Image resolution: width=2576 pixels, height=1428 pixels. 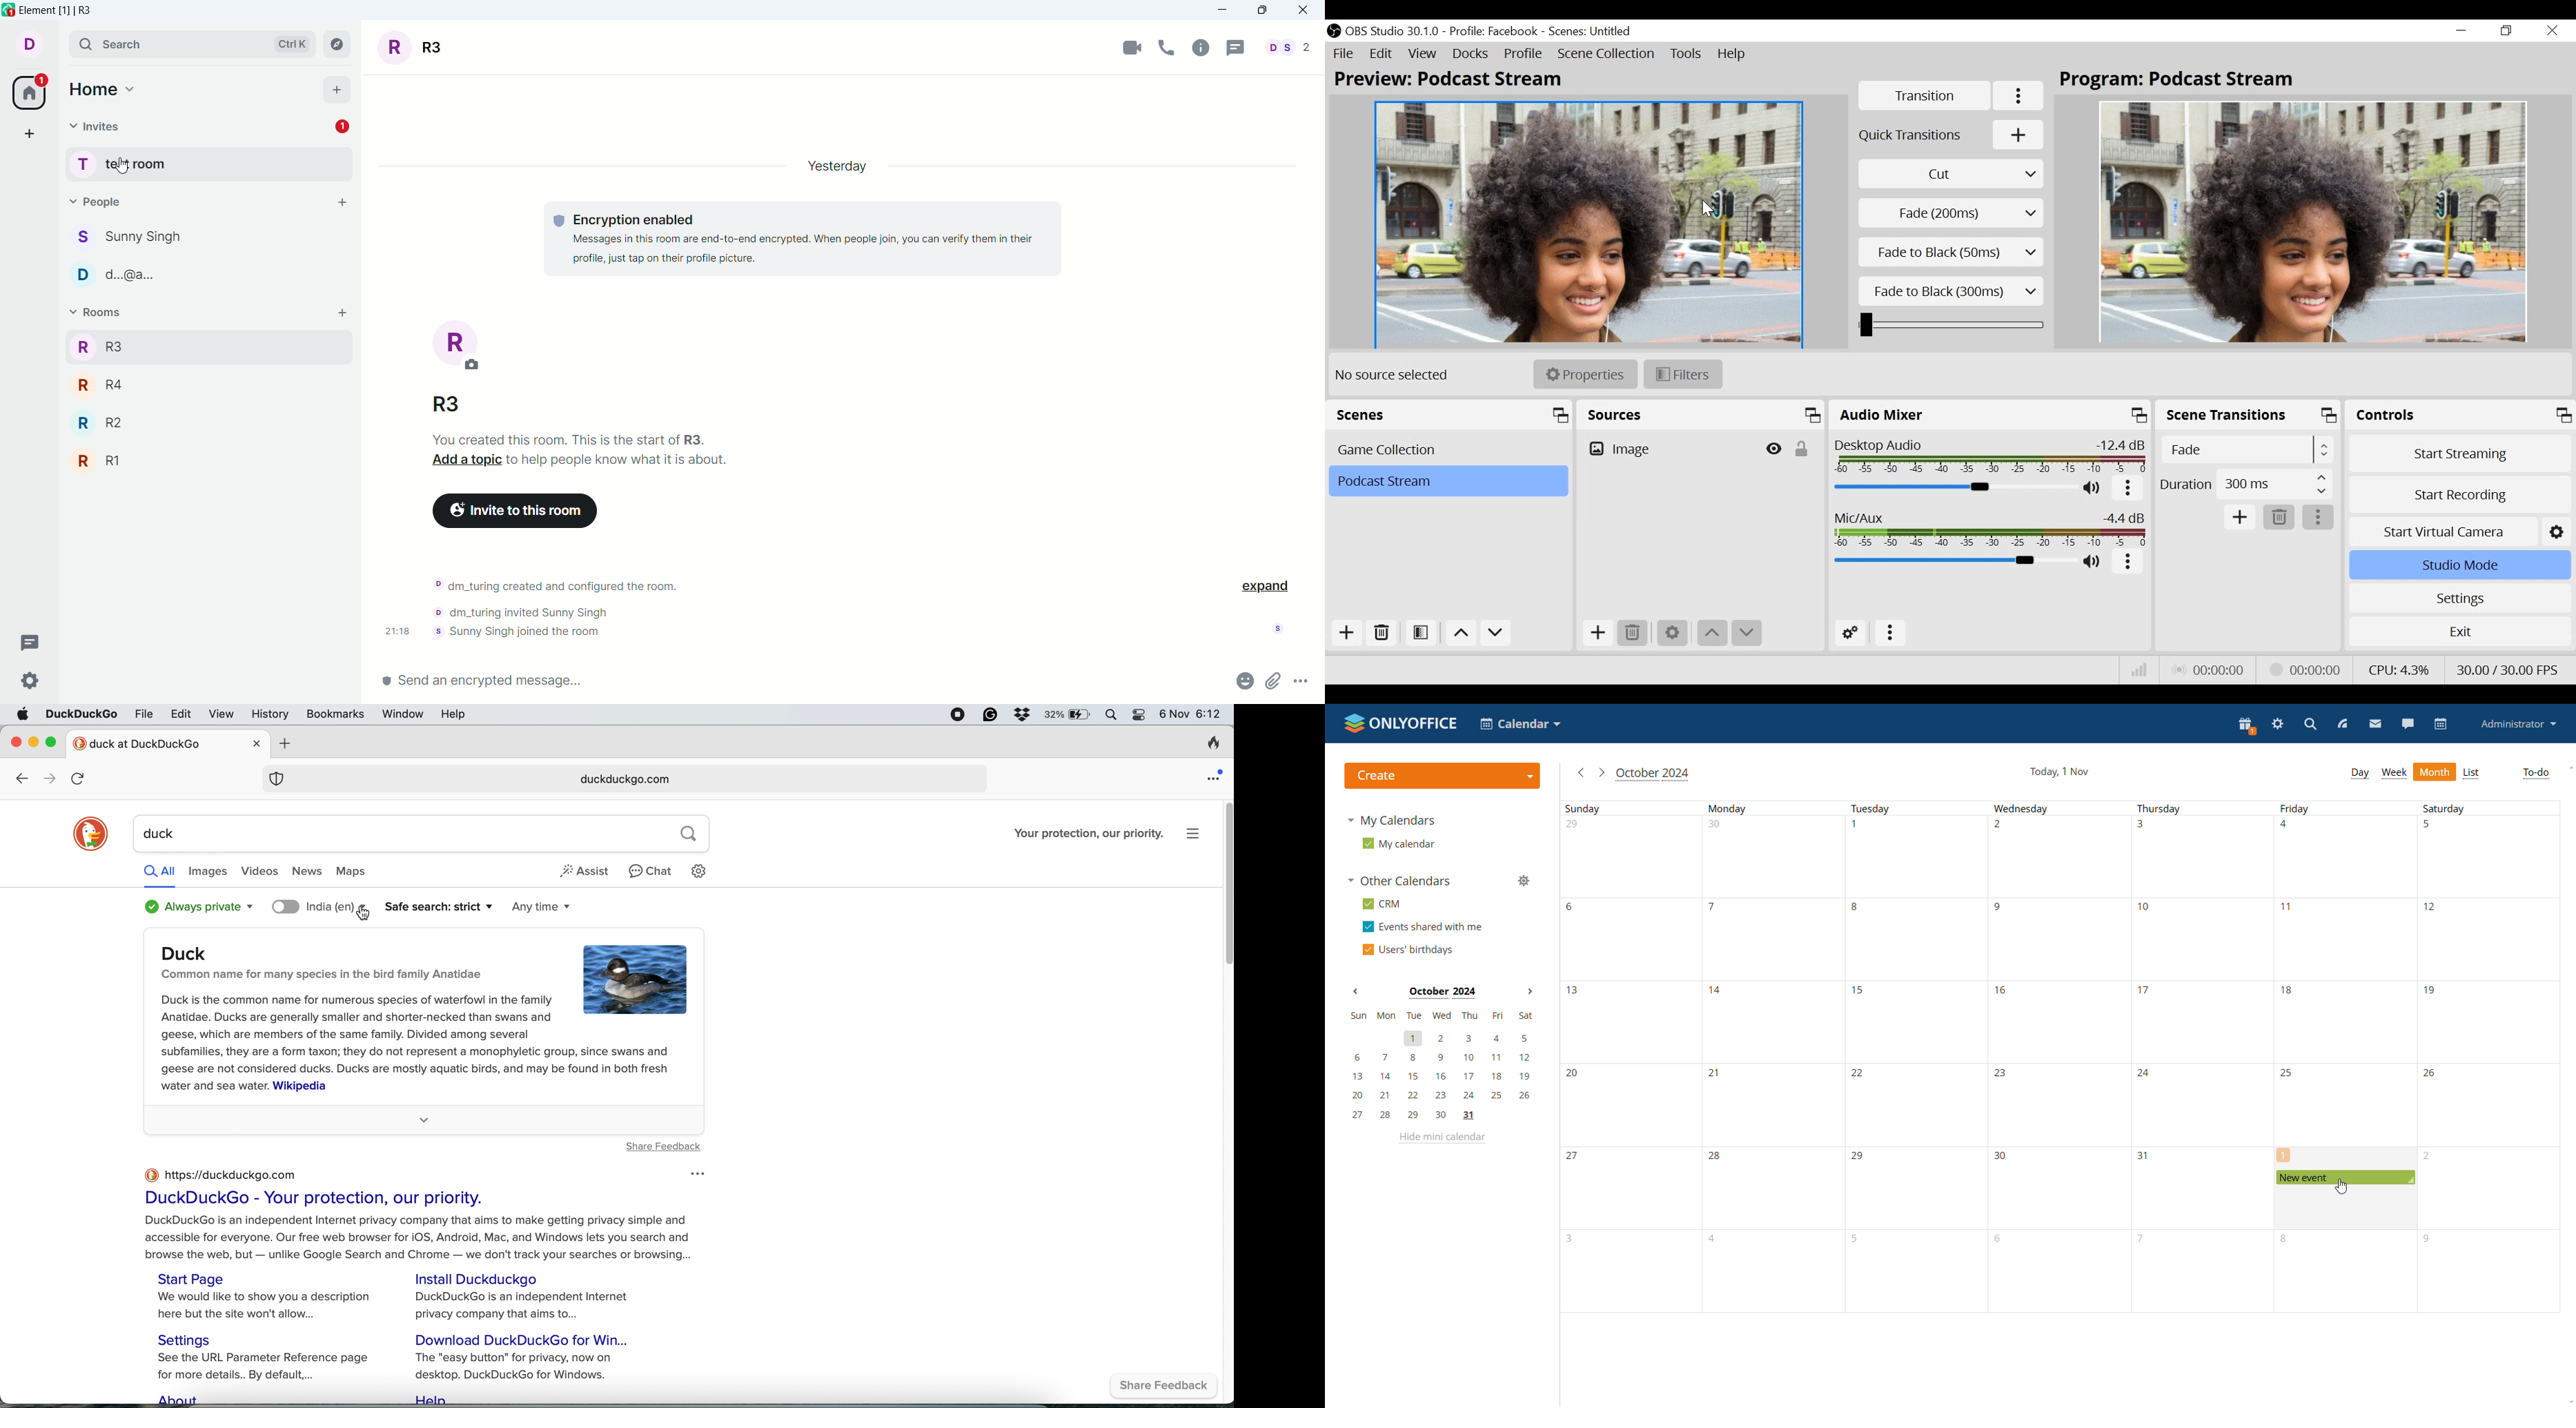 I want to click on file, so click(x=145, y=713).